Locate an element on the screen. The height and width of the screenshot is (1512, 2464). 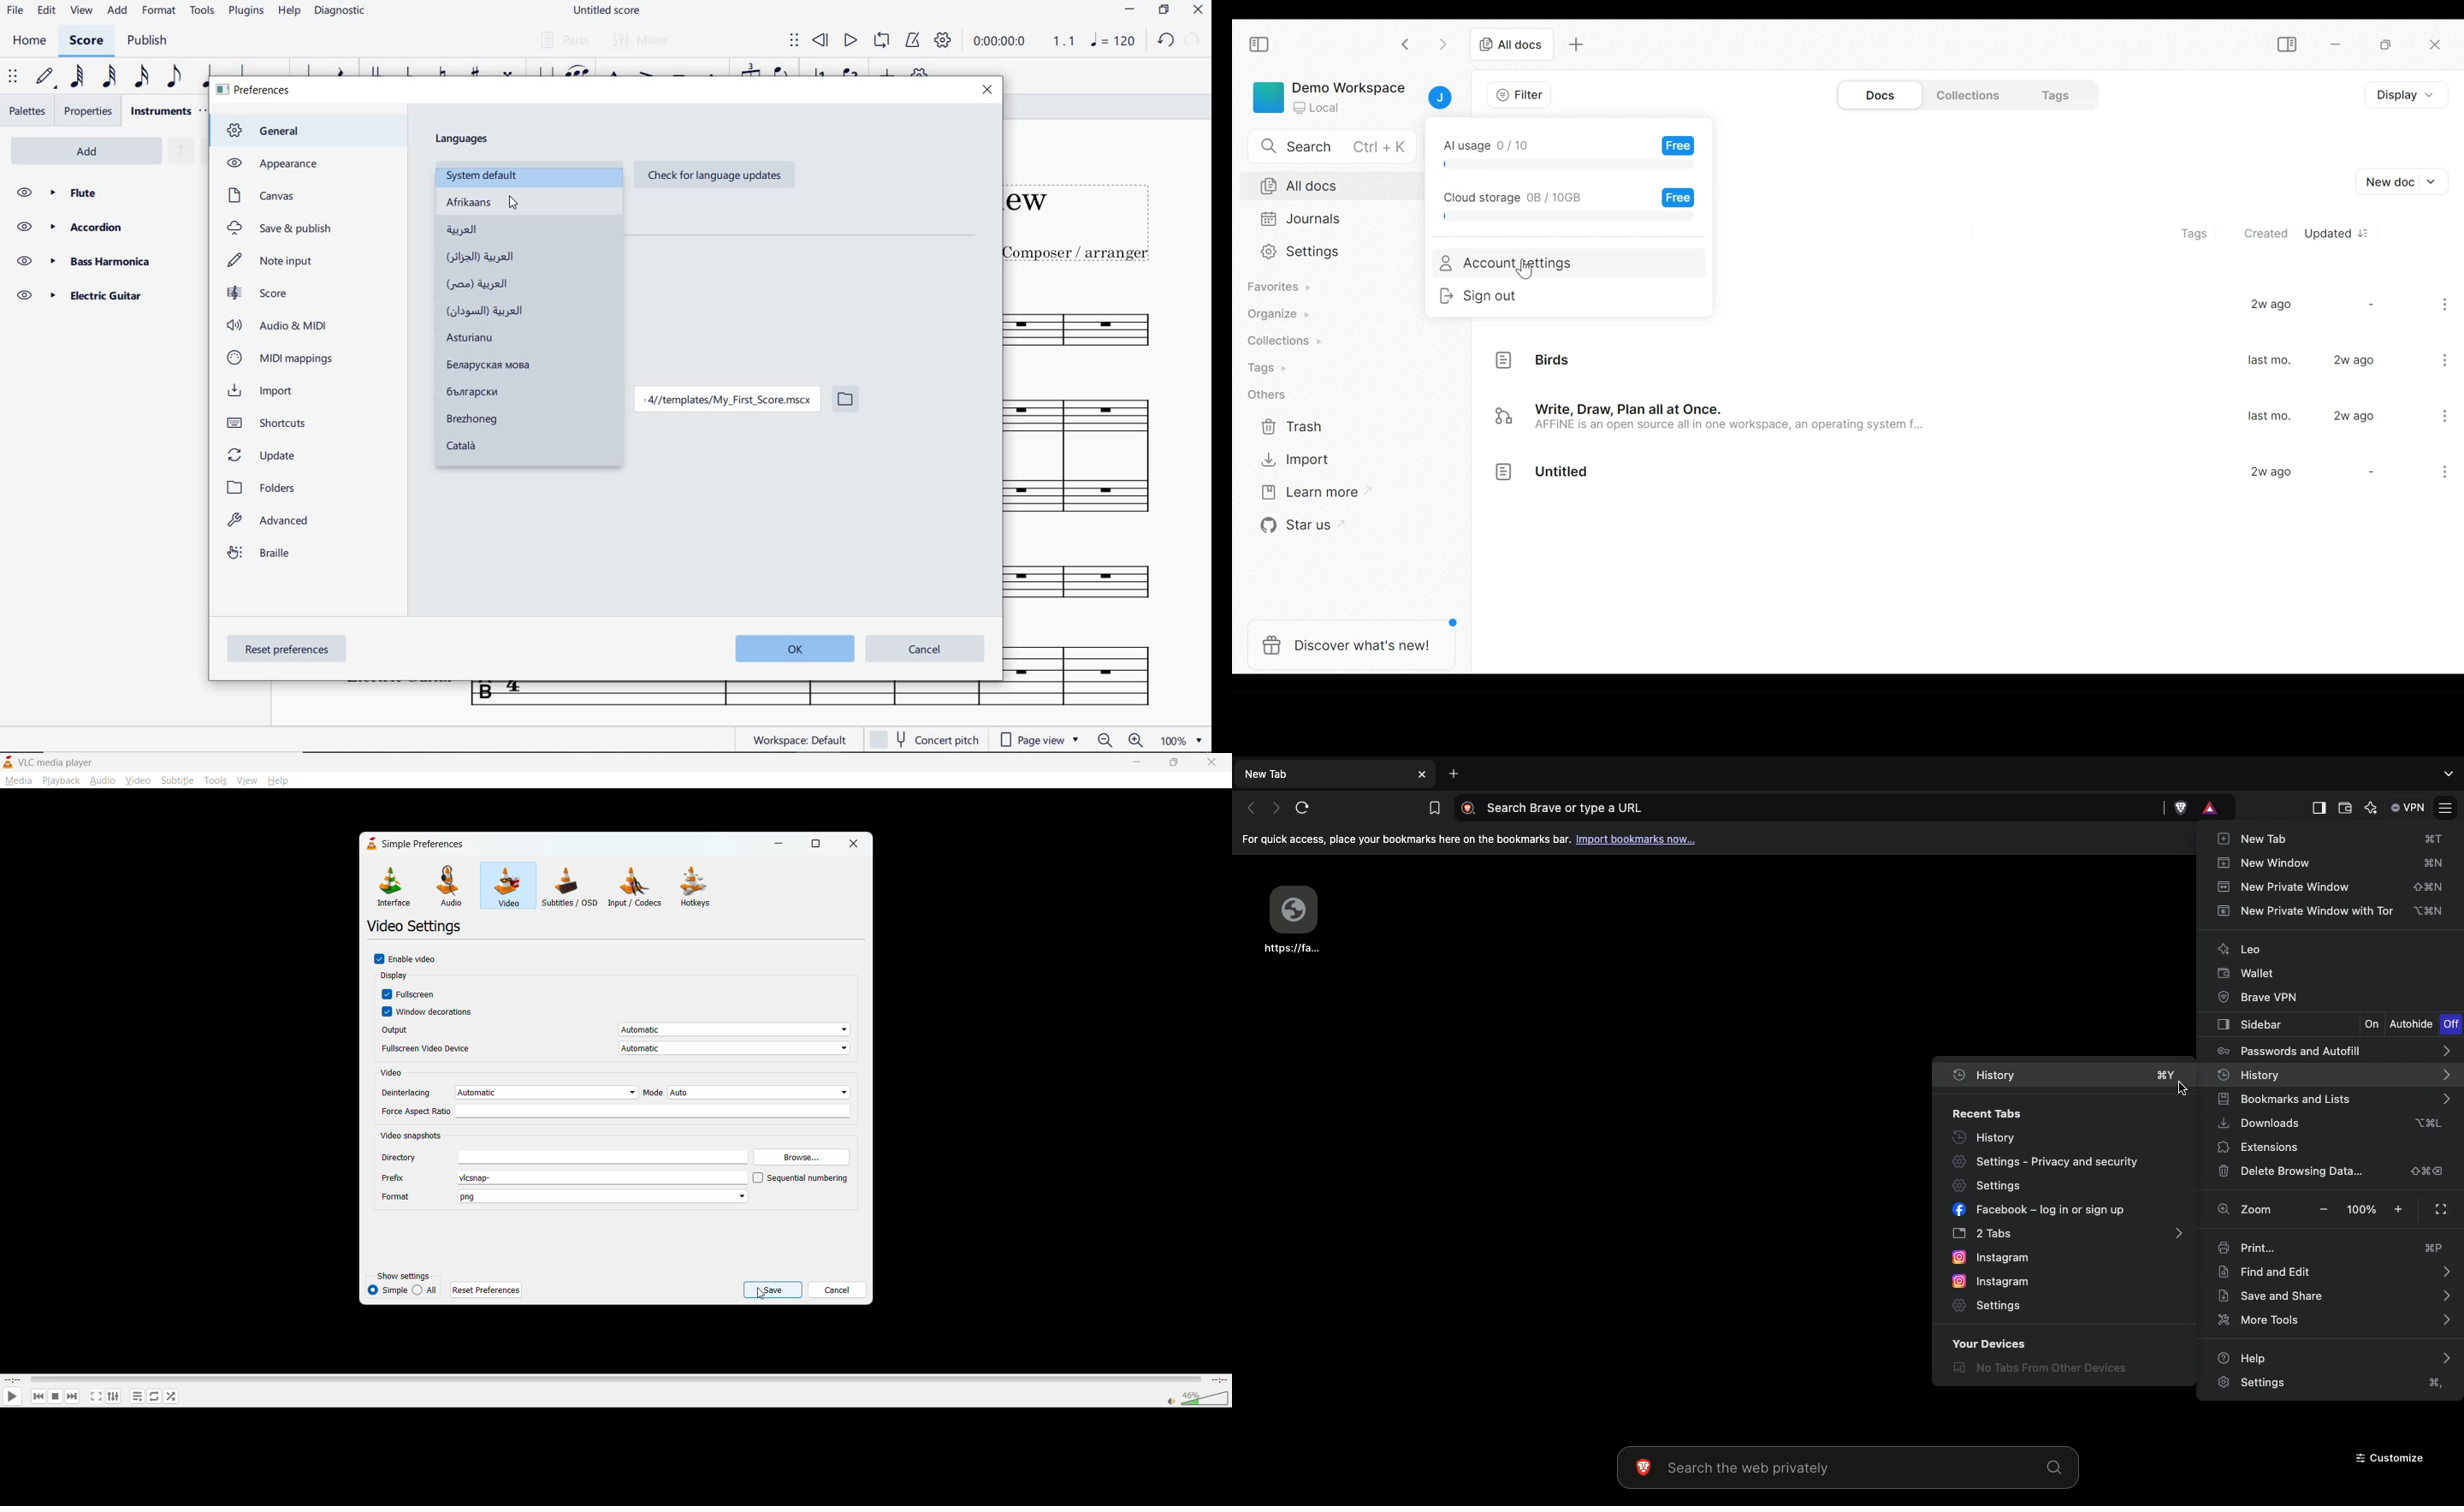
fullscreen is located at coordinates (411, 994).